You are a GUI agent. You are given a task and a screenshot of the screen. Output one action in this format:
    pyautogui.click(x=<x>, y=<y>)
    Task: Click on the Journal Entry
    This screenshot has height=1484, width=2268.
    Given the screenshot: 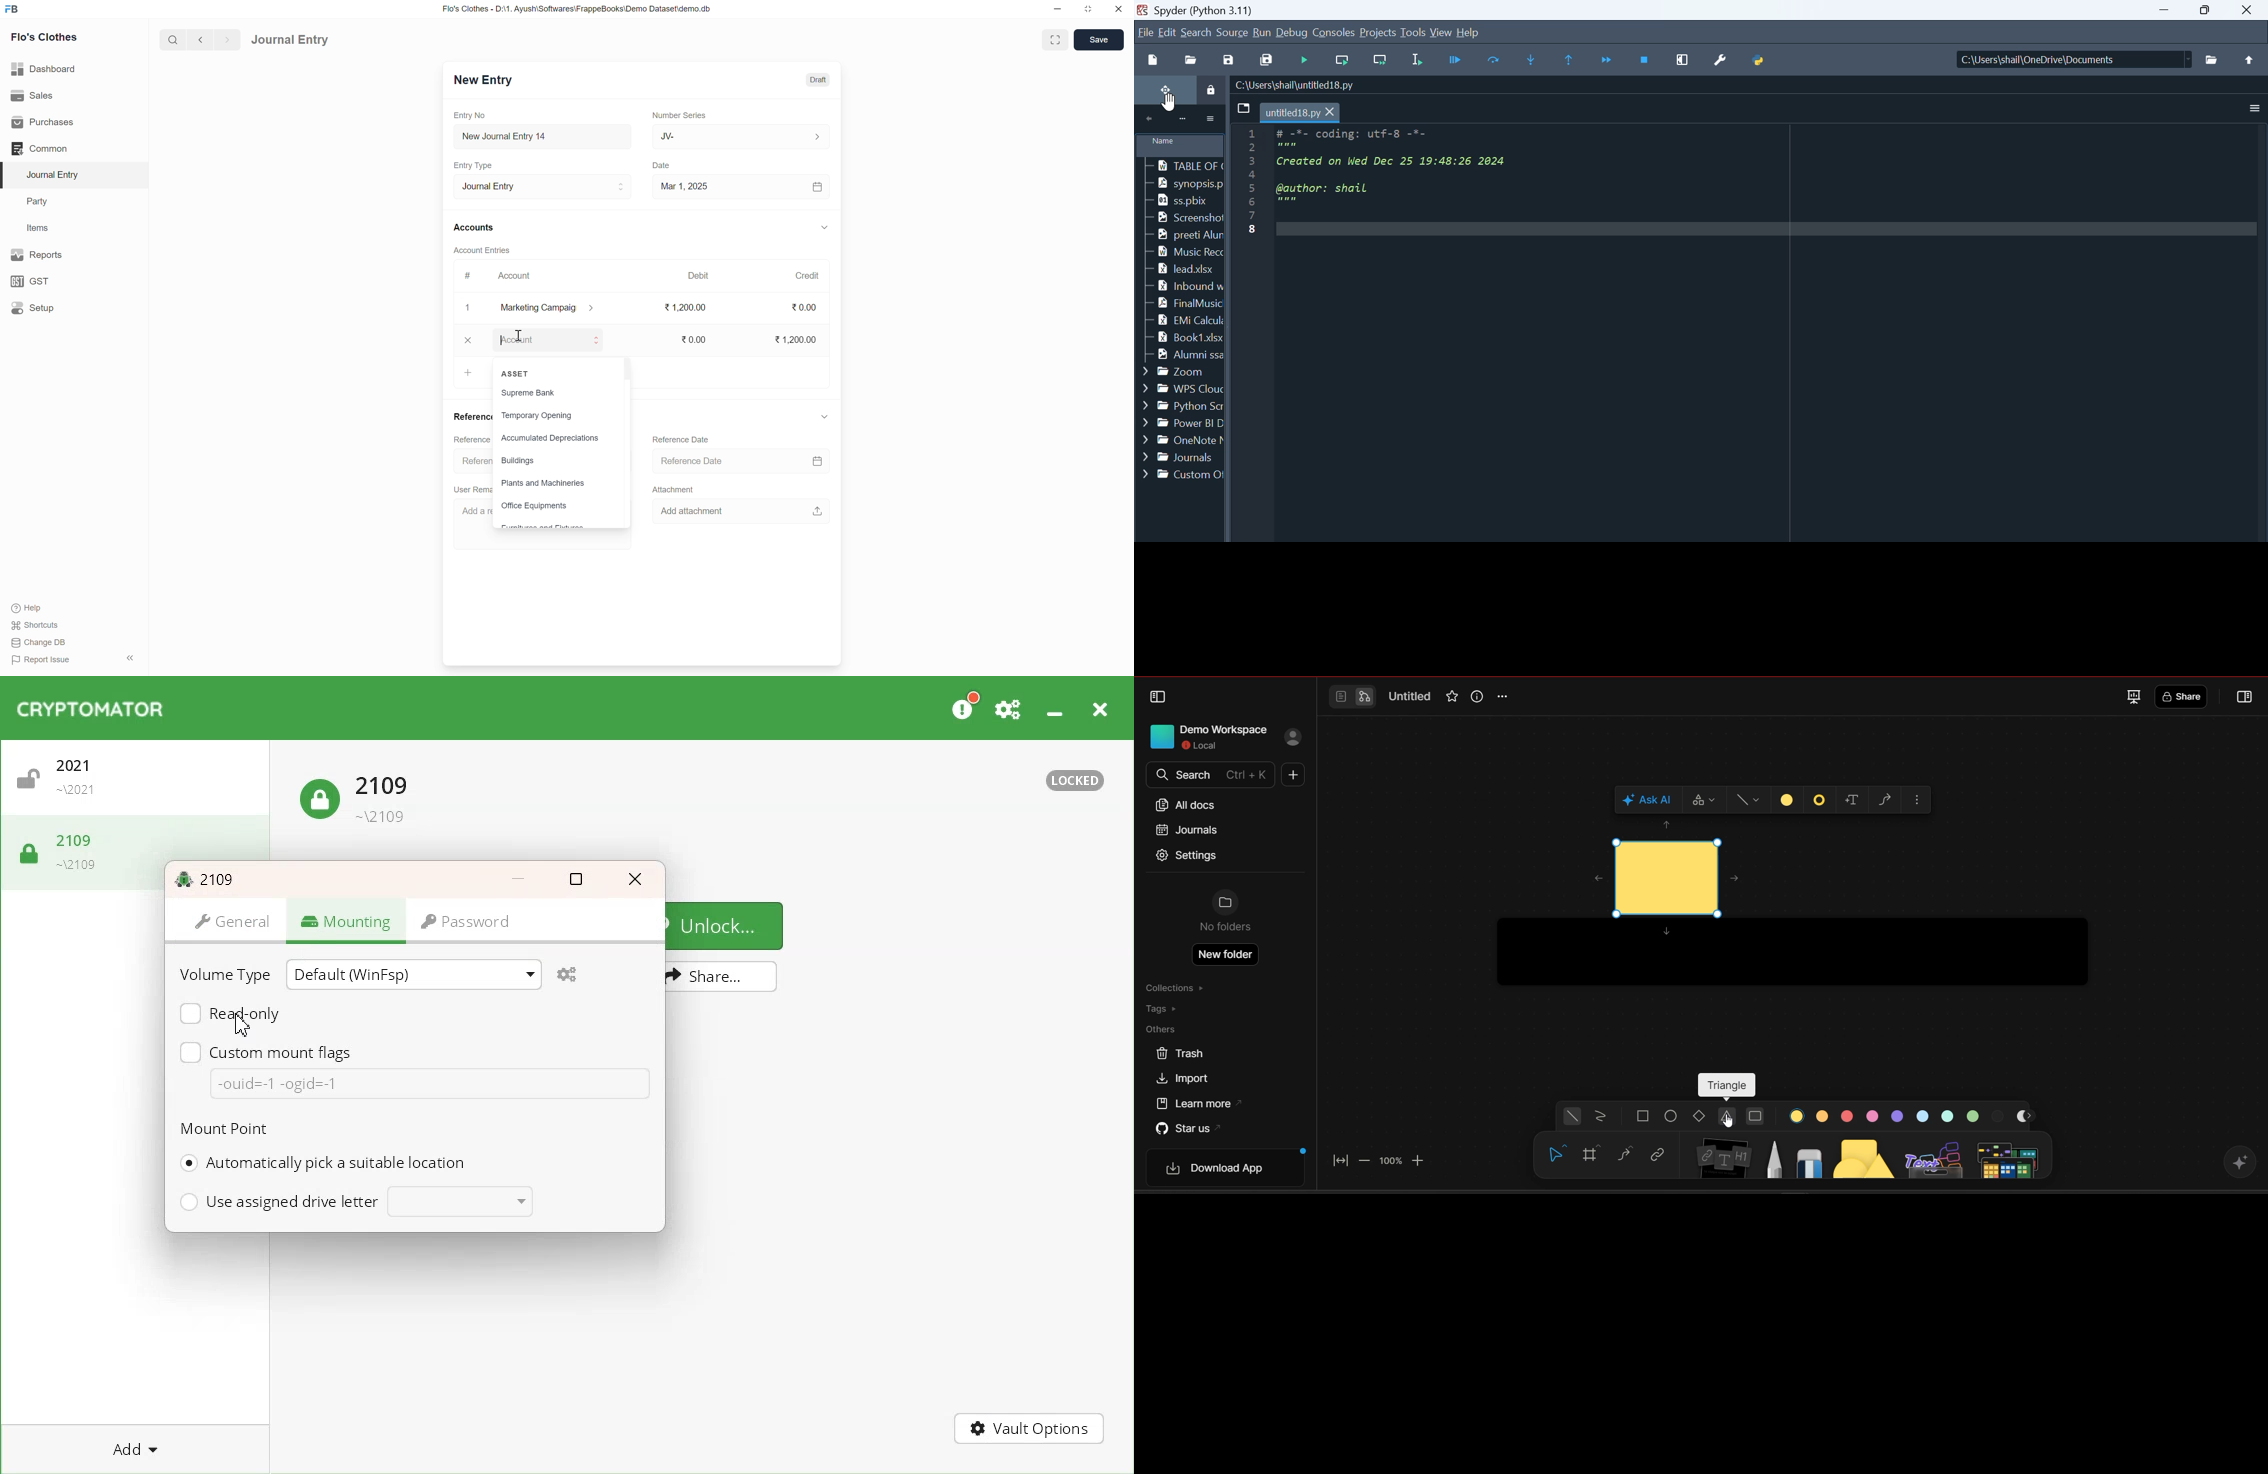 What is the action you would take?
    pyautogui.click(x=290, y=40)
    